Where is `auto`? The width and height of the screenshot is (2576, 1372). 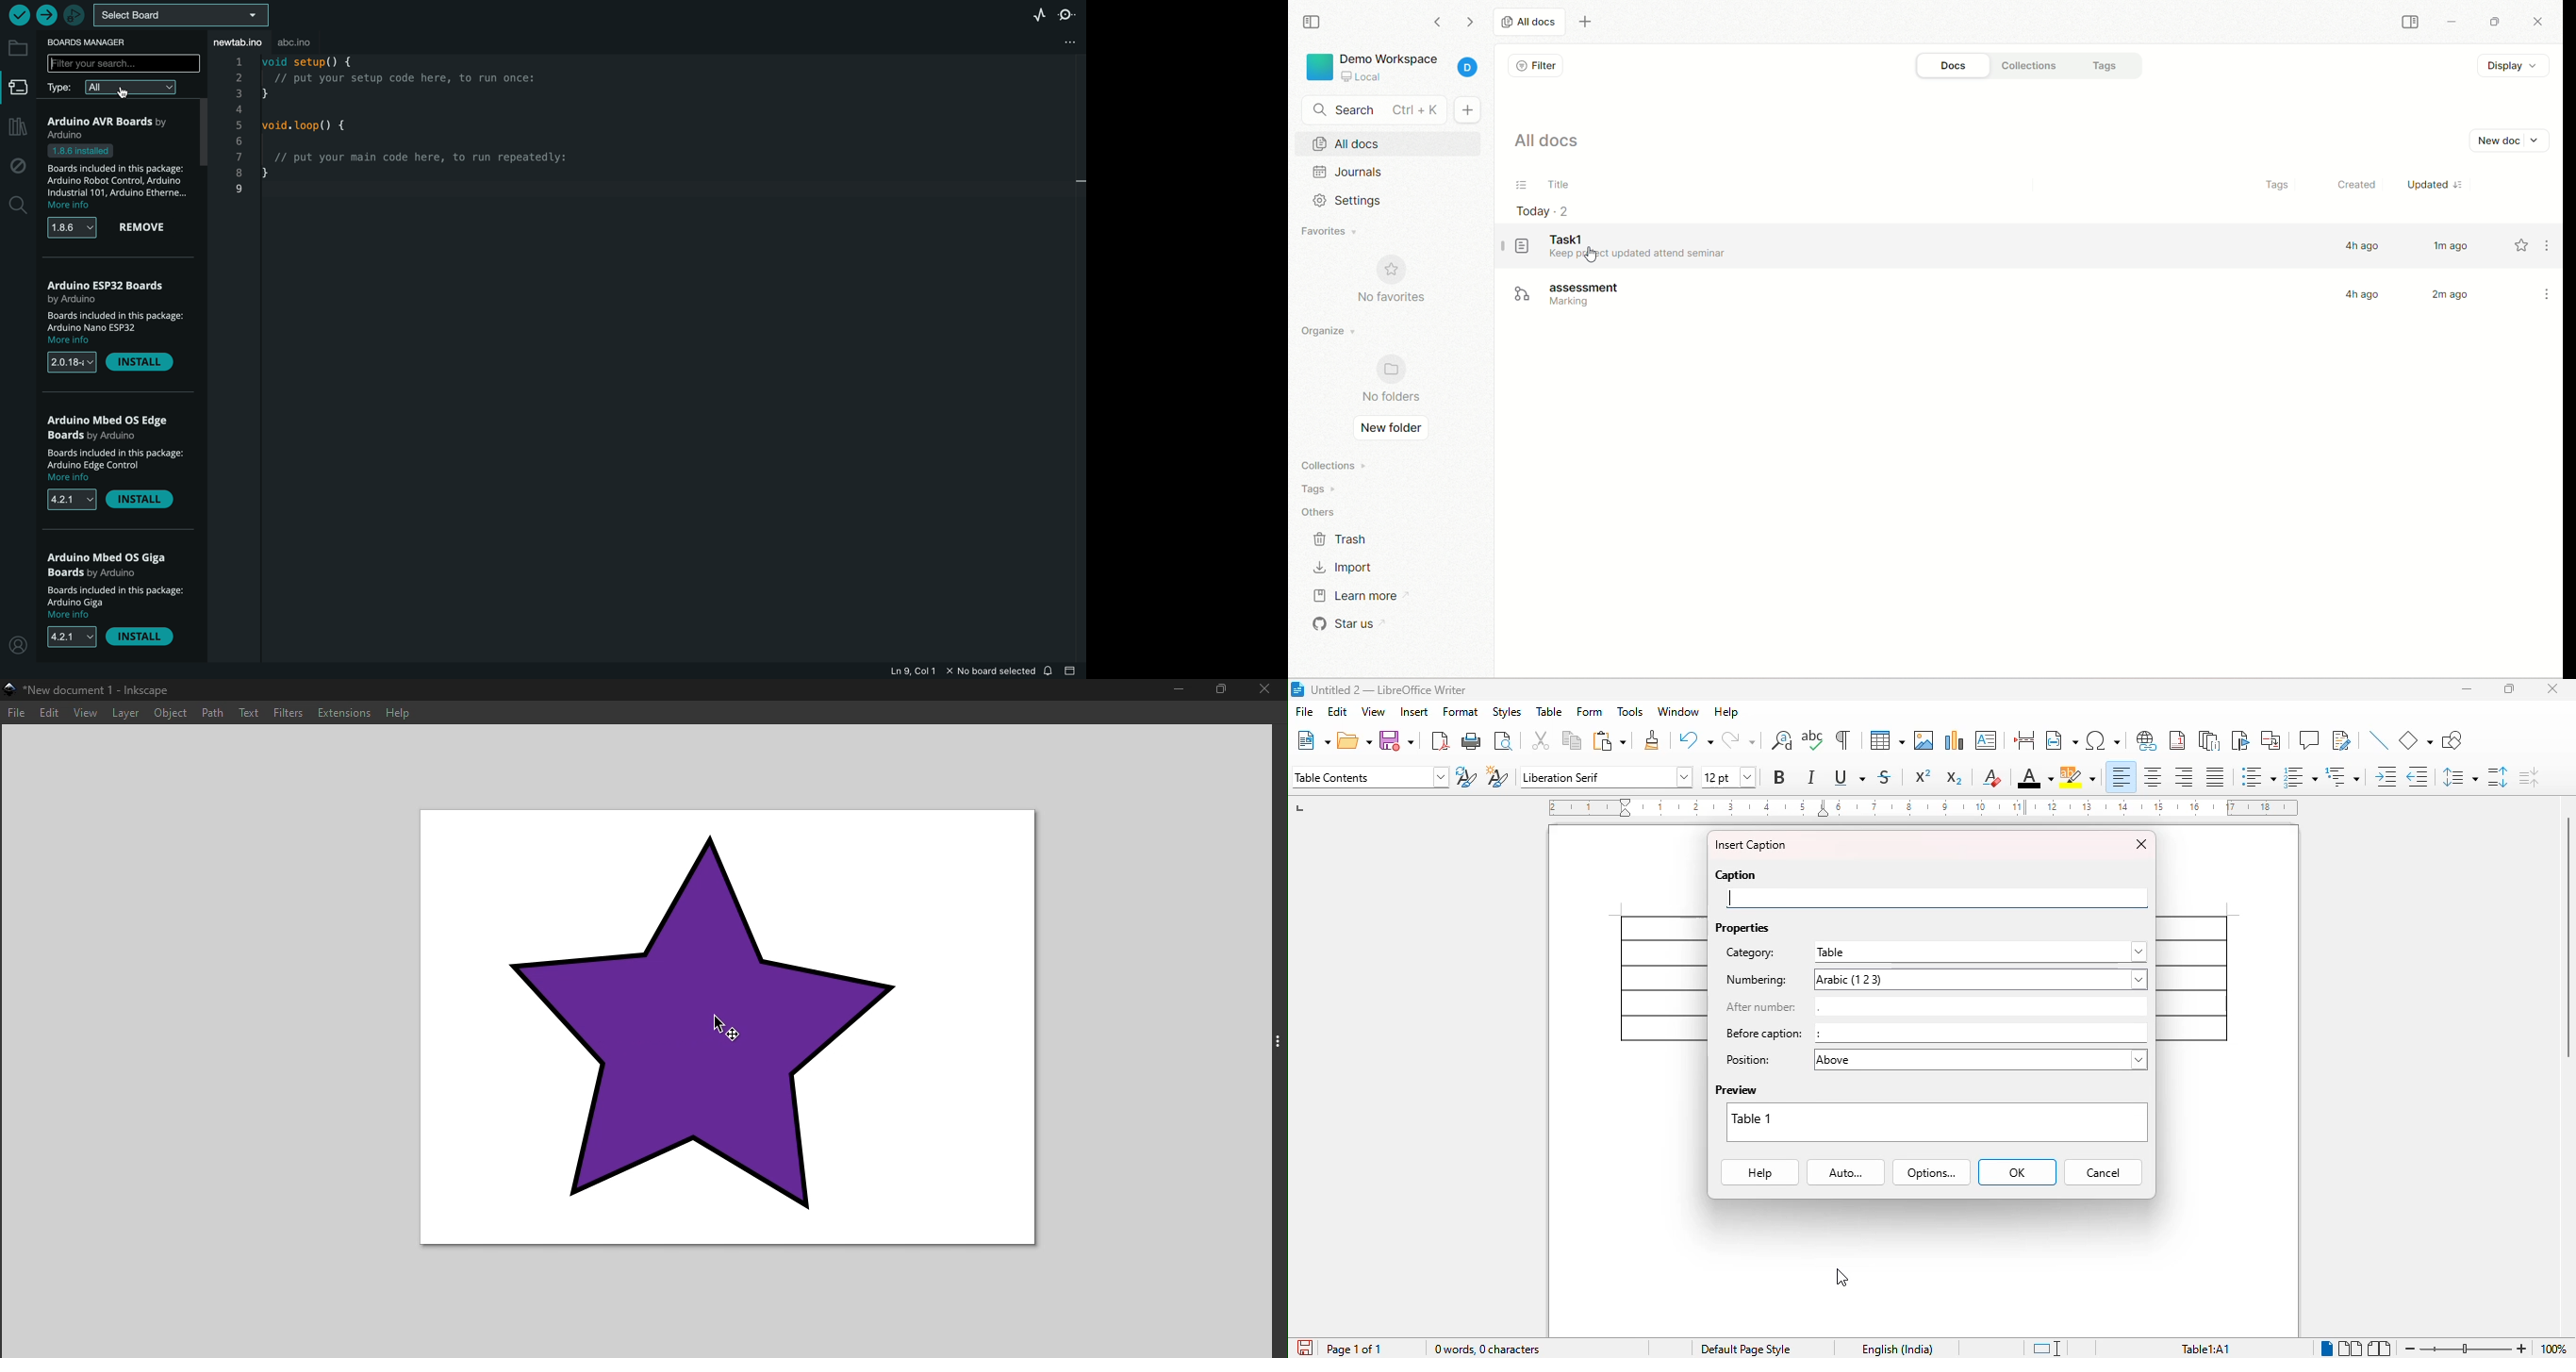
auto is located at coordinates (1846, 1173).